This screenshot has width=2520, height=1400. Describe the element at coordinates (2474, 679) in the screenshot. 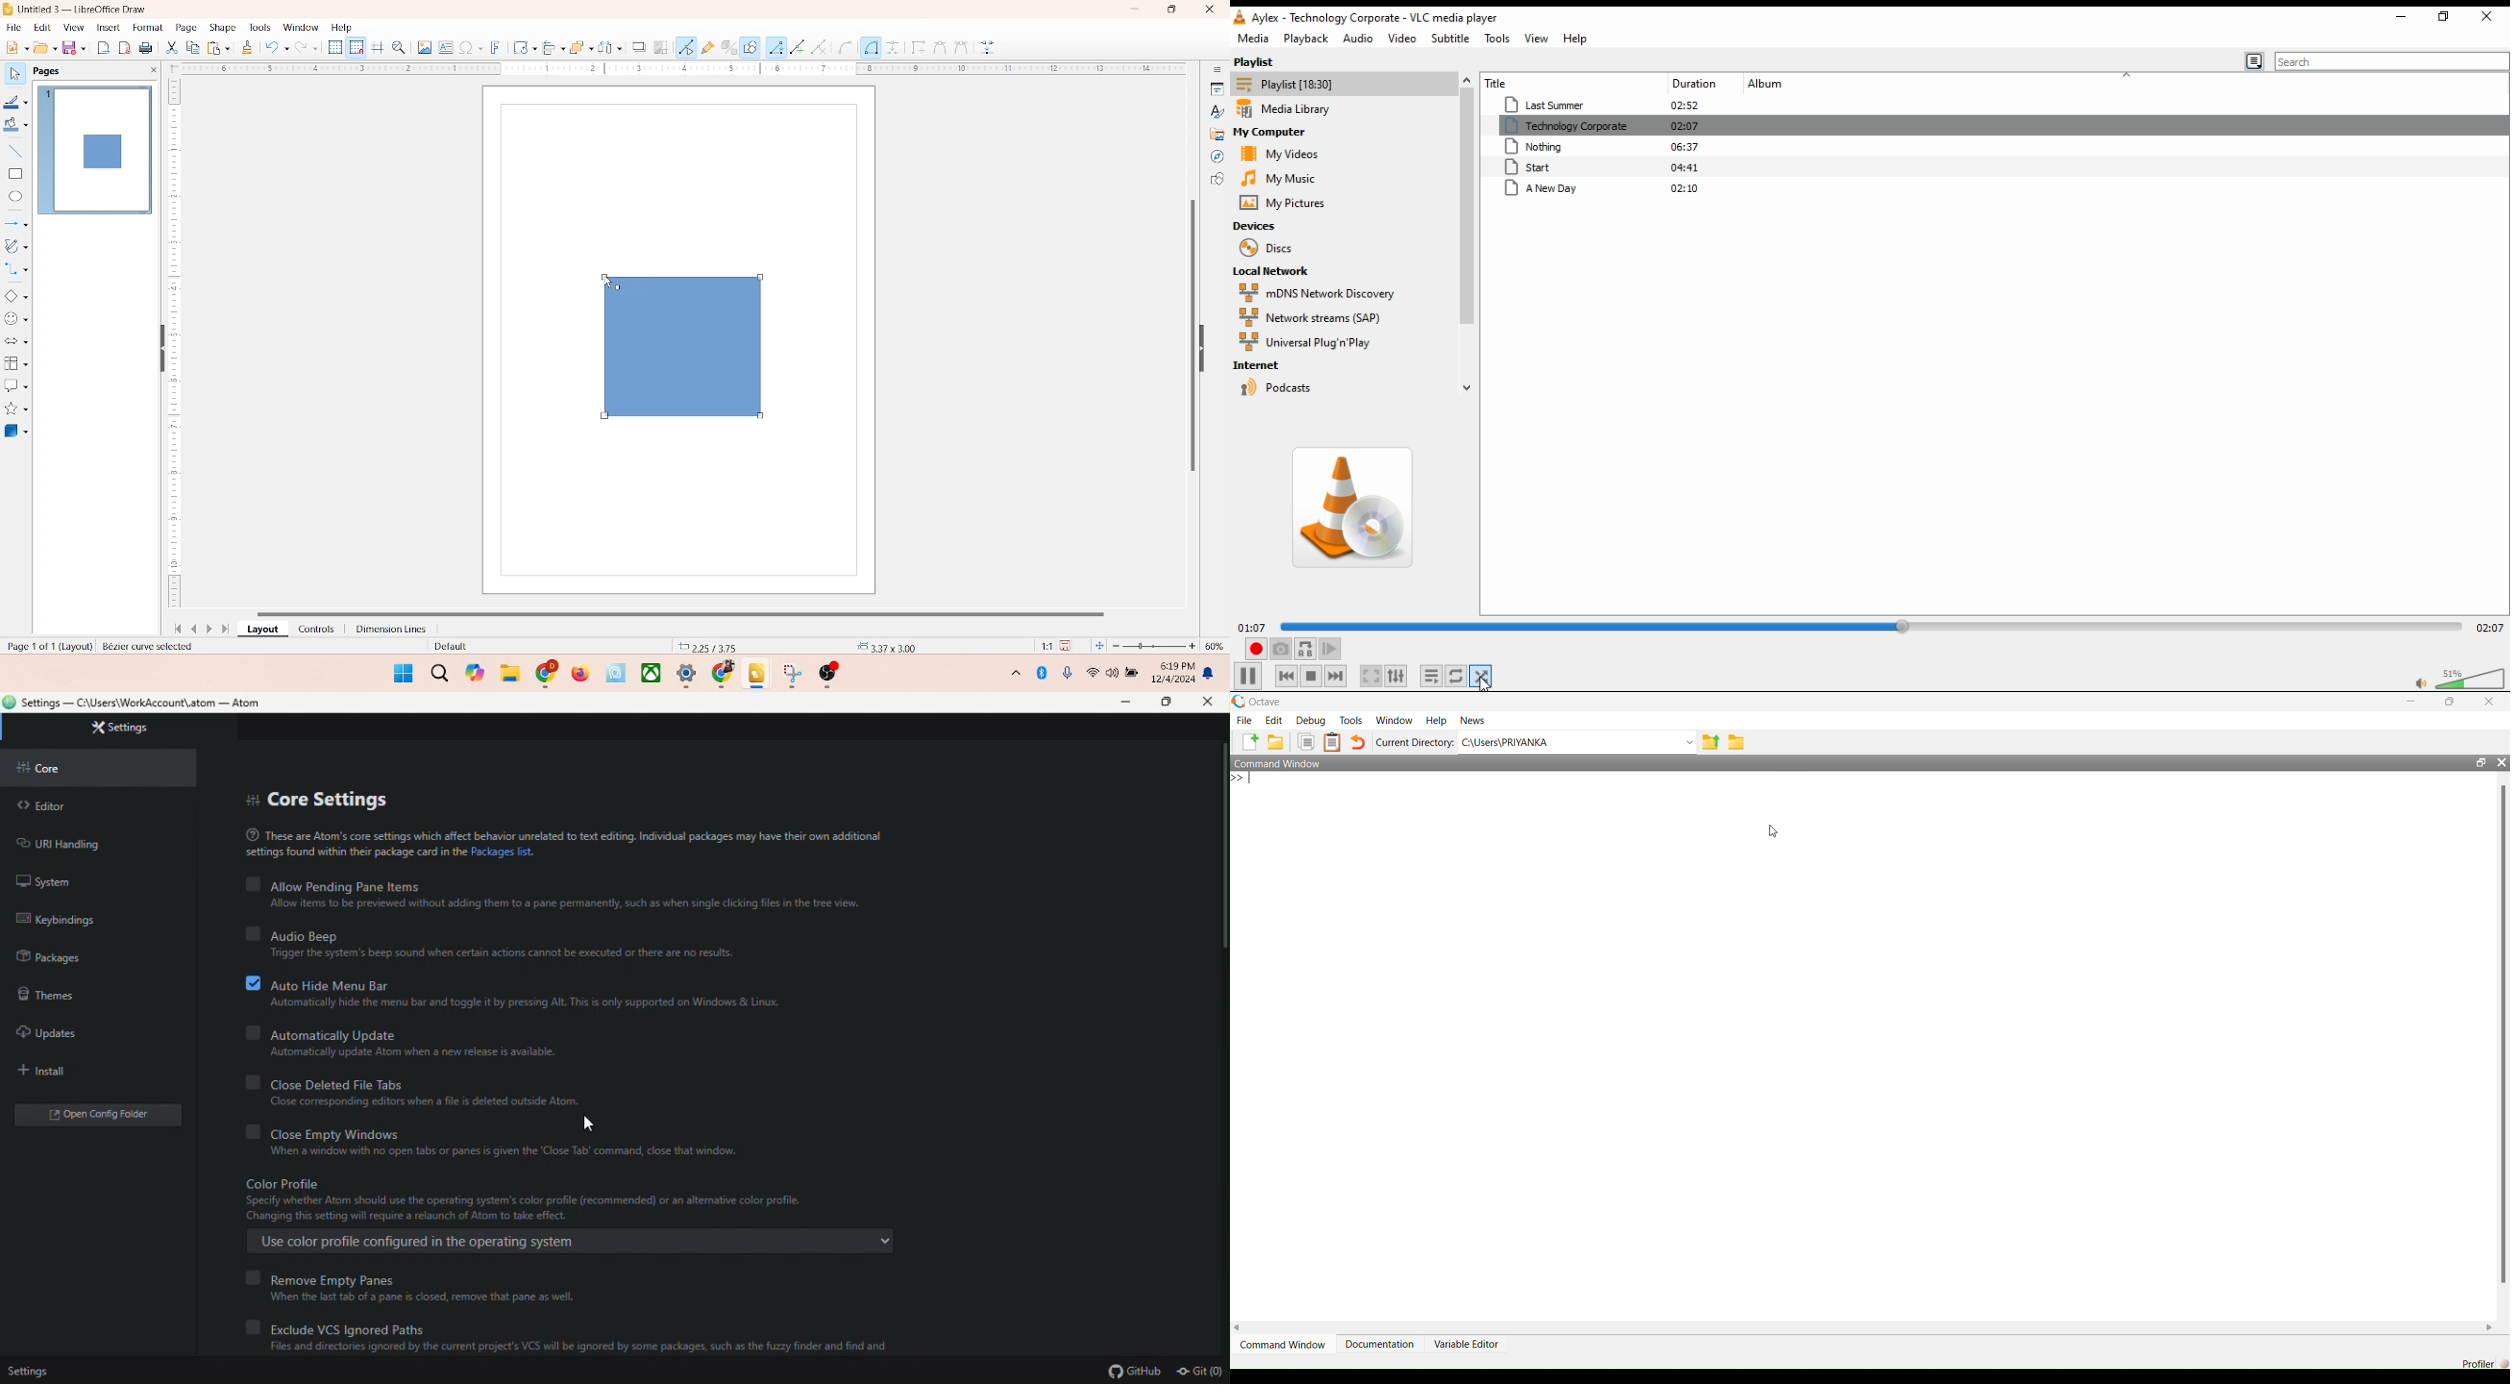

I see `volume` at that location.